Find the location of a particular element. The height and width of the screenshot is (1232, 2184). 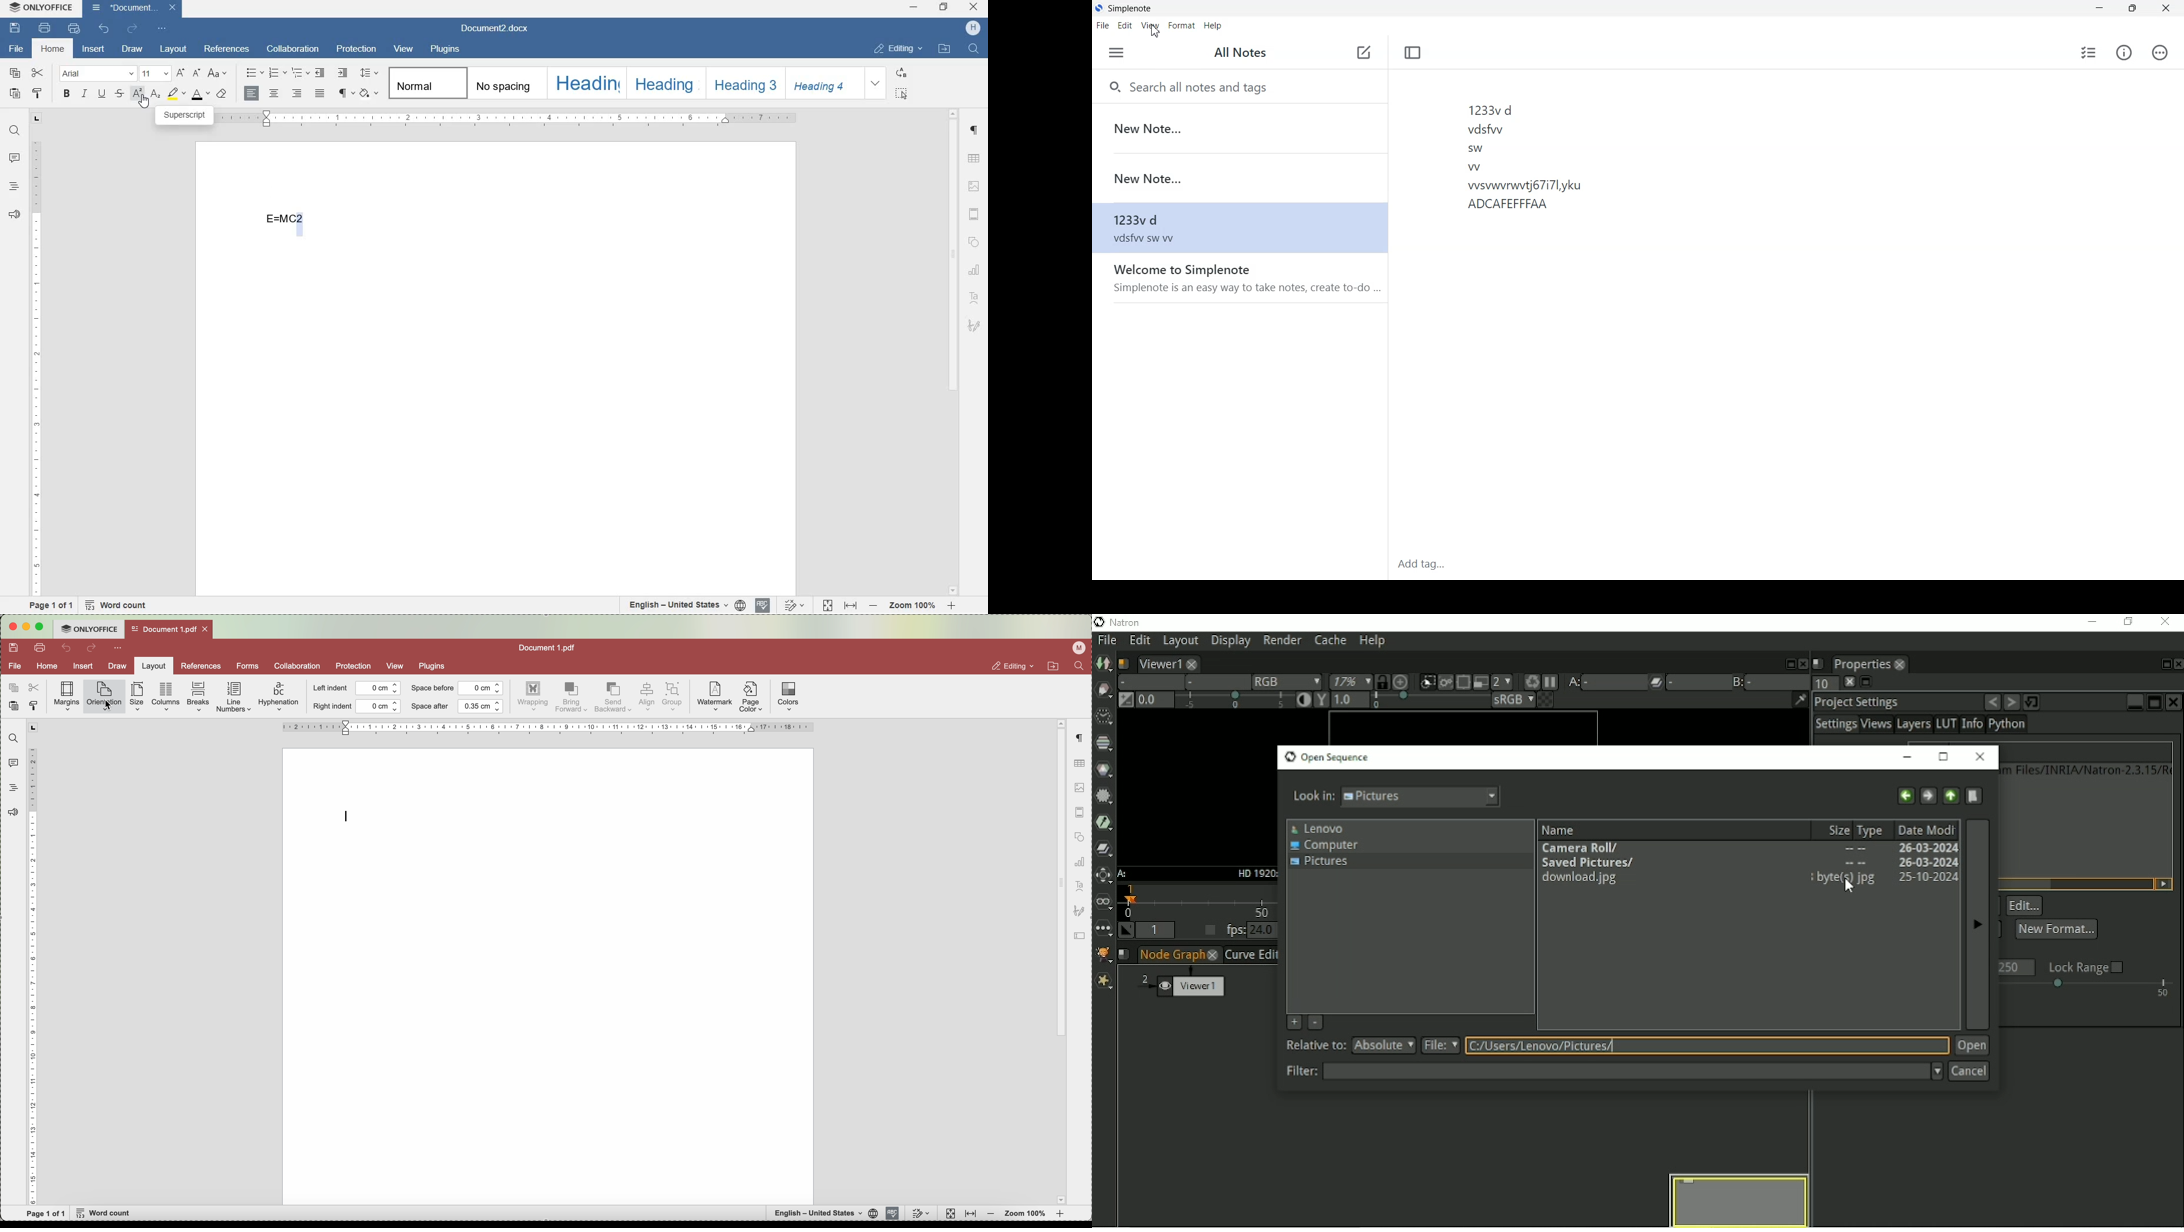

plugins is located at coordinates (448, 49).